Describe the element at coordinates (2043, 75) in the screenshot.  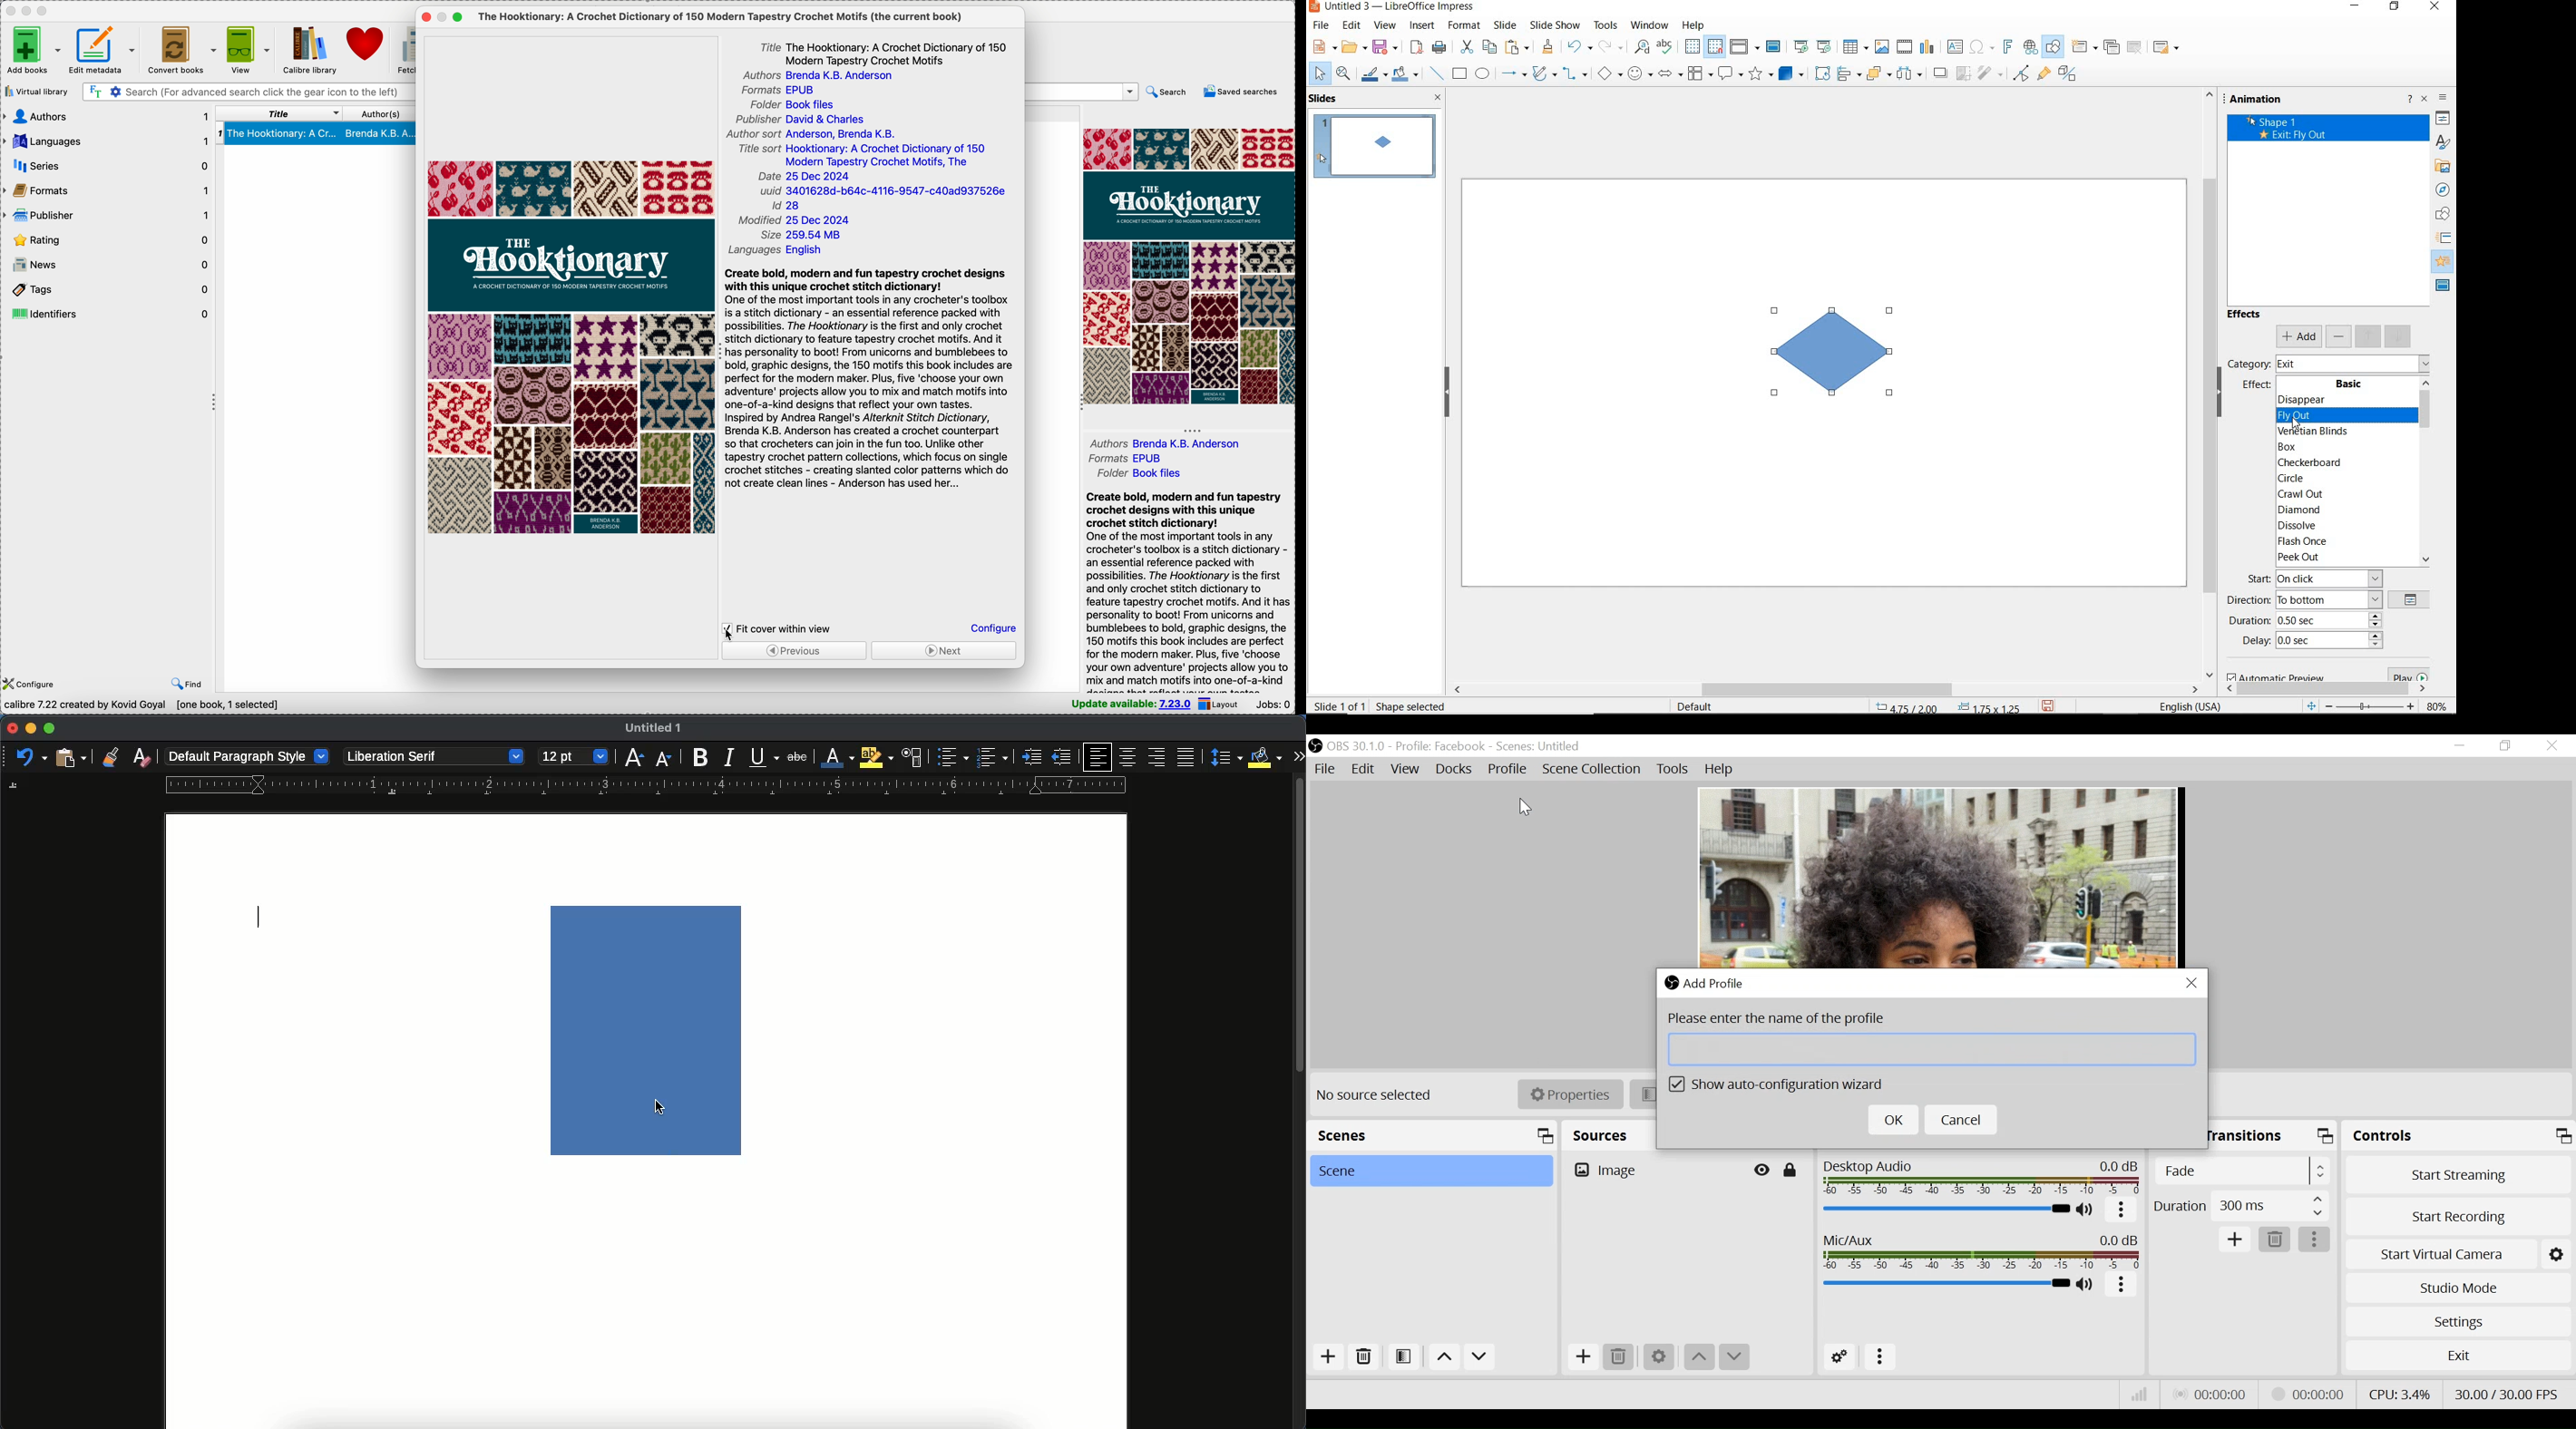
I see `show gluepoint functions` at that location.